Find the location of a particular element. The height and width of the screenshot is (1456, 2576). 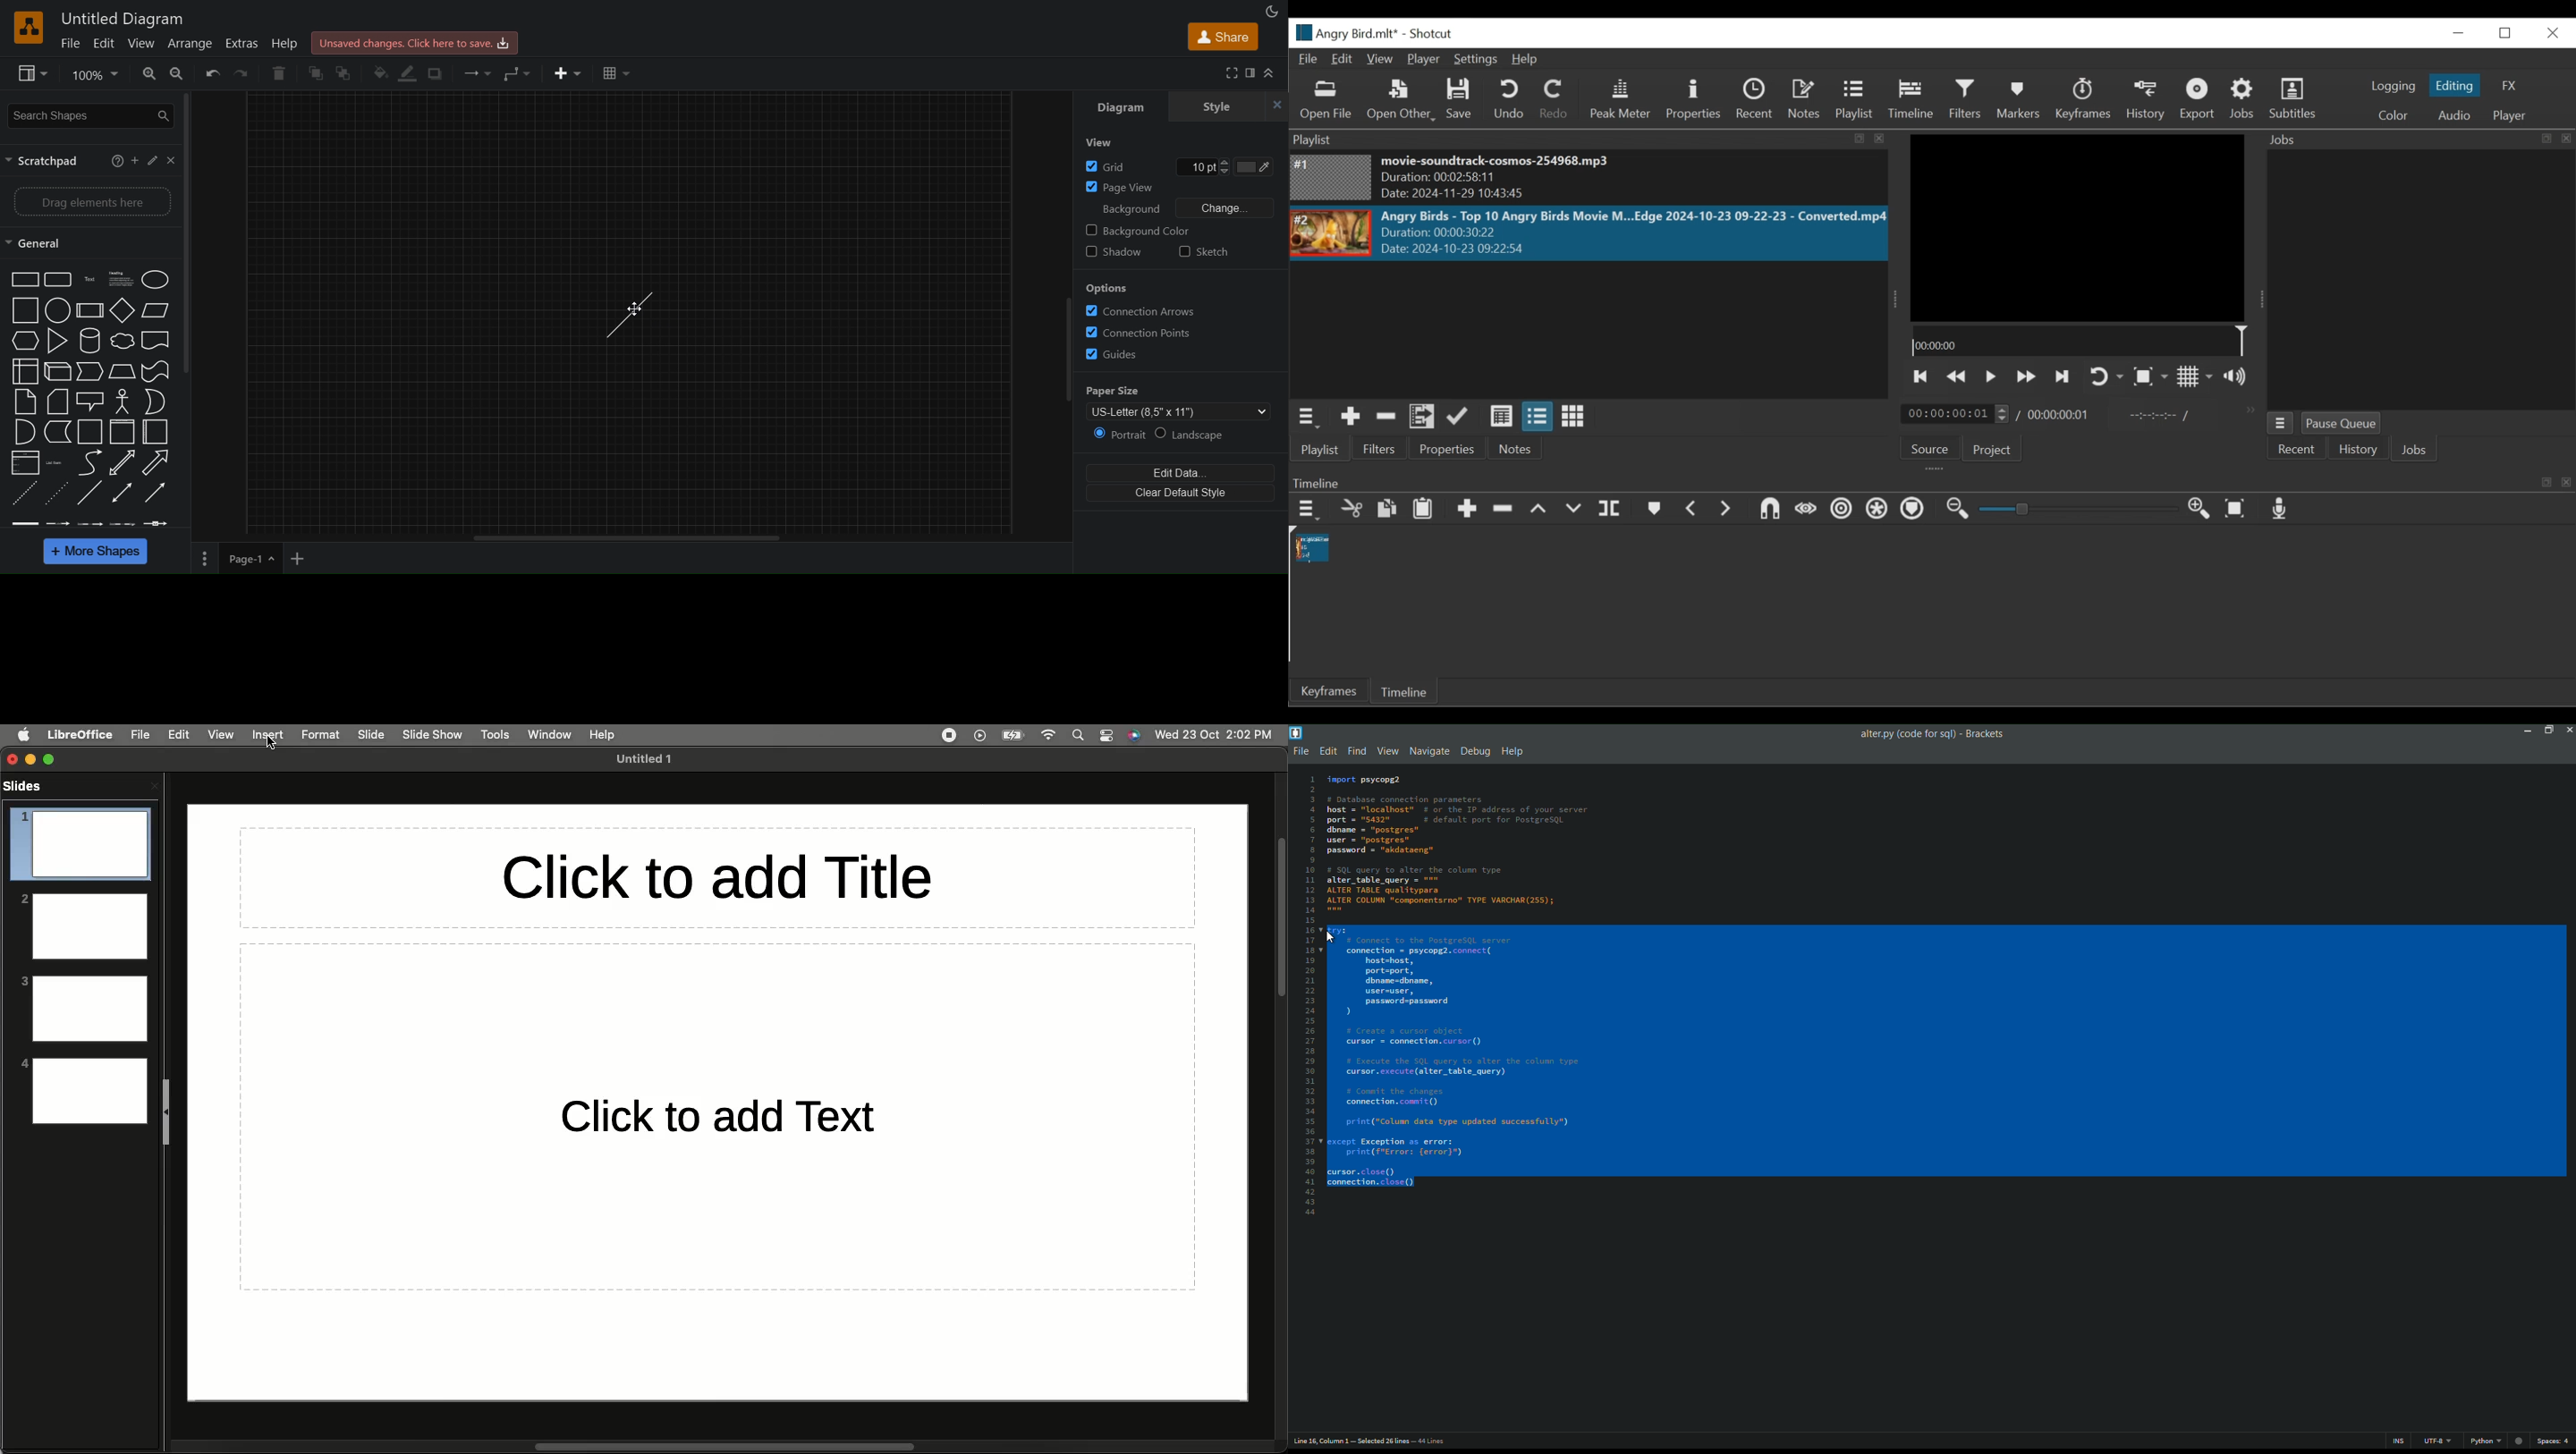

Internet is located at coordinates (1051, 735).